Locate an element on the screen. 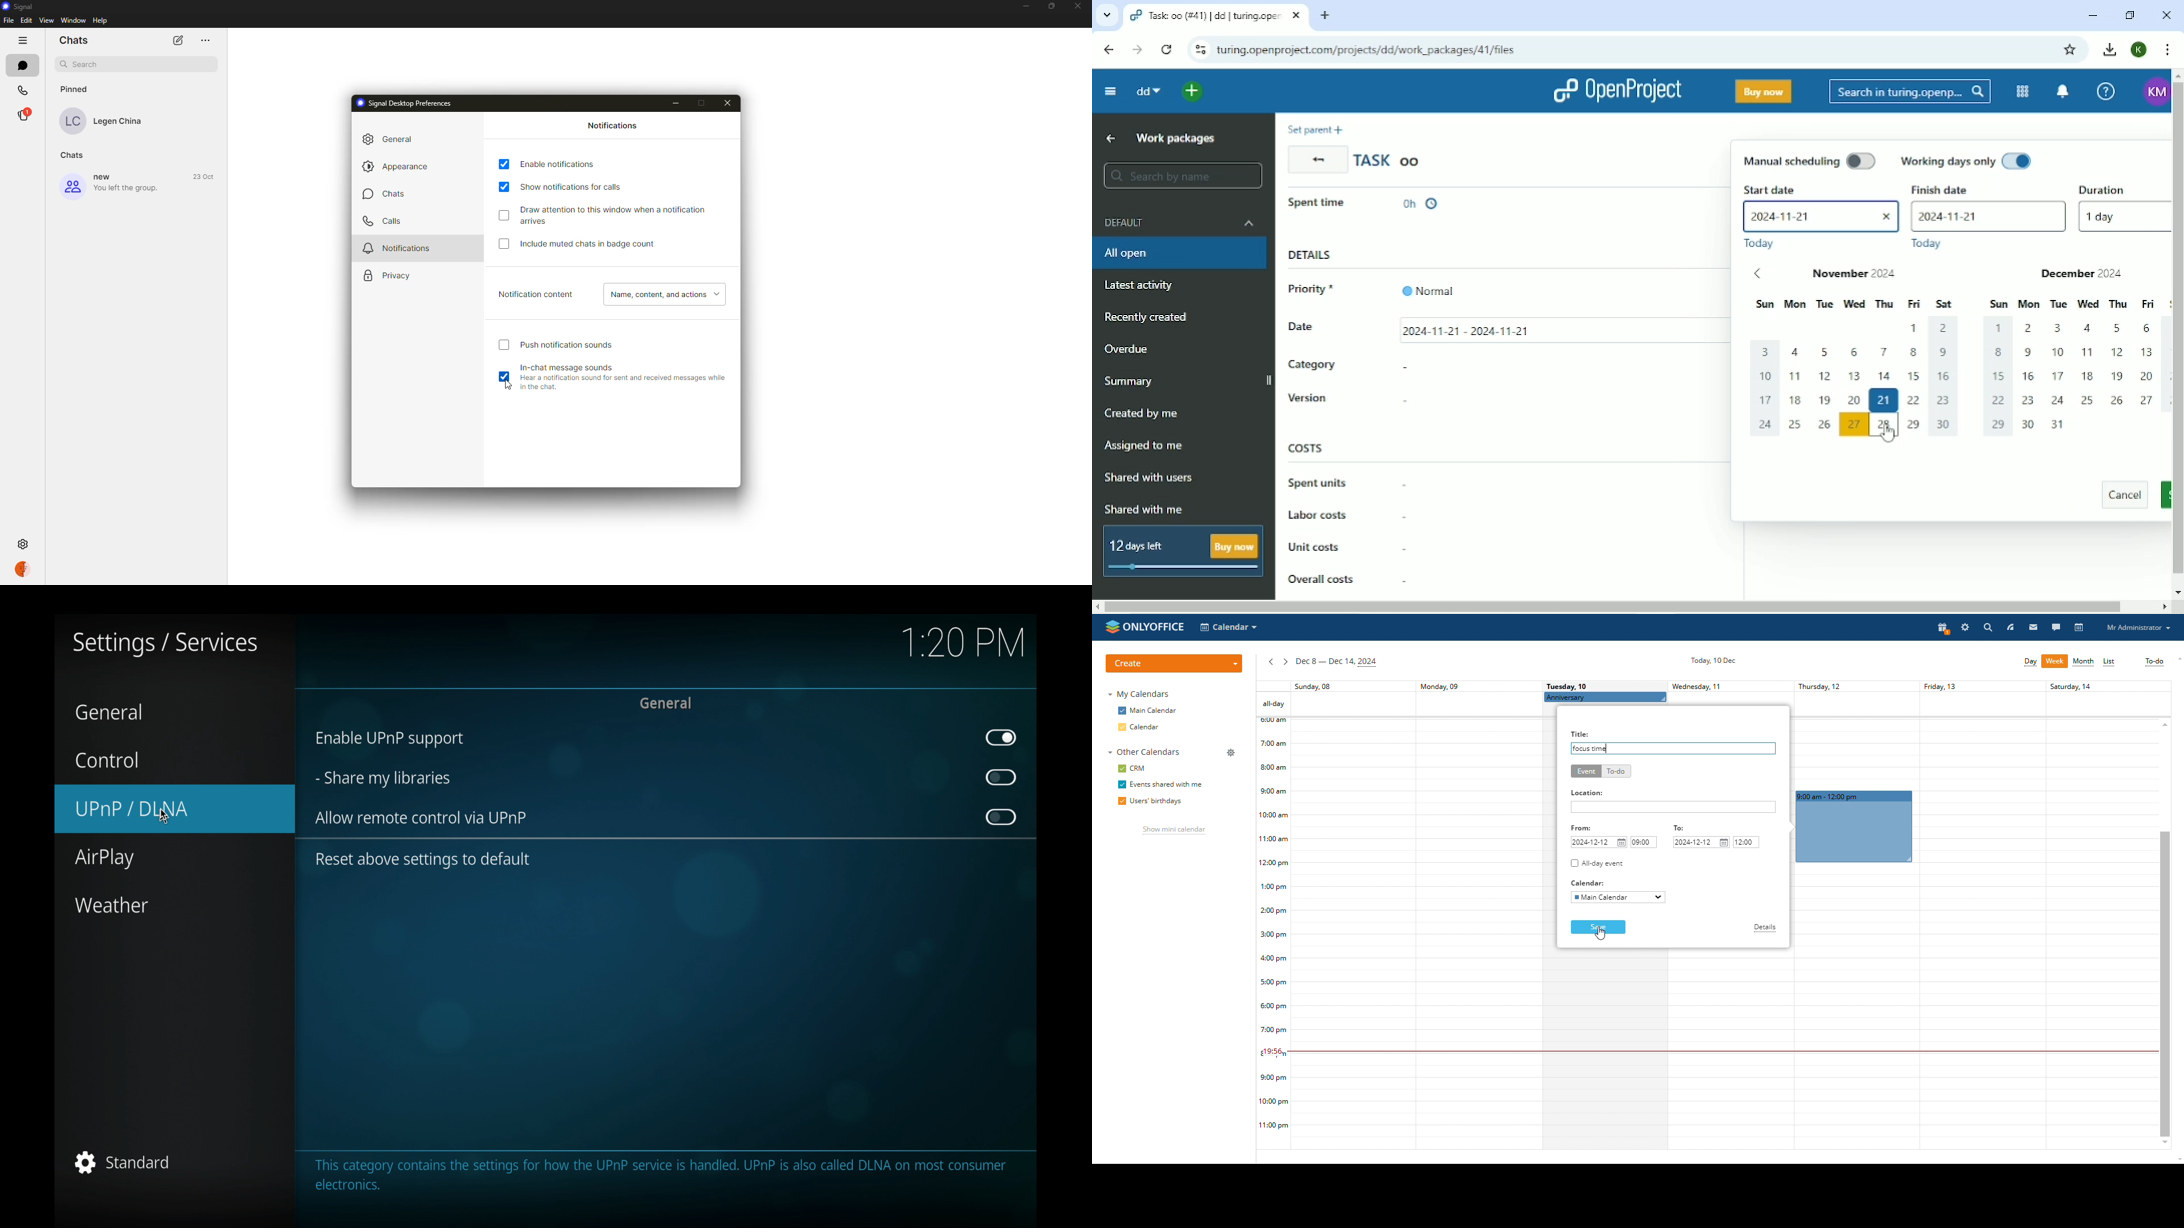 The image size is (2184, 1232). calls is located at coordinates (384, 222).